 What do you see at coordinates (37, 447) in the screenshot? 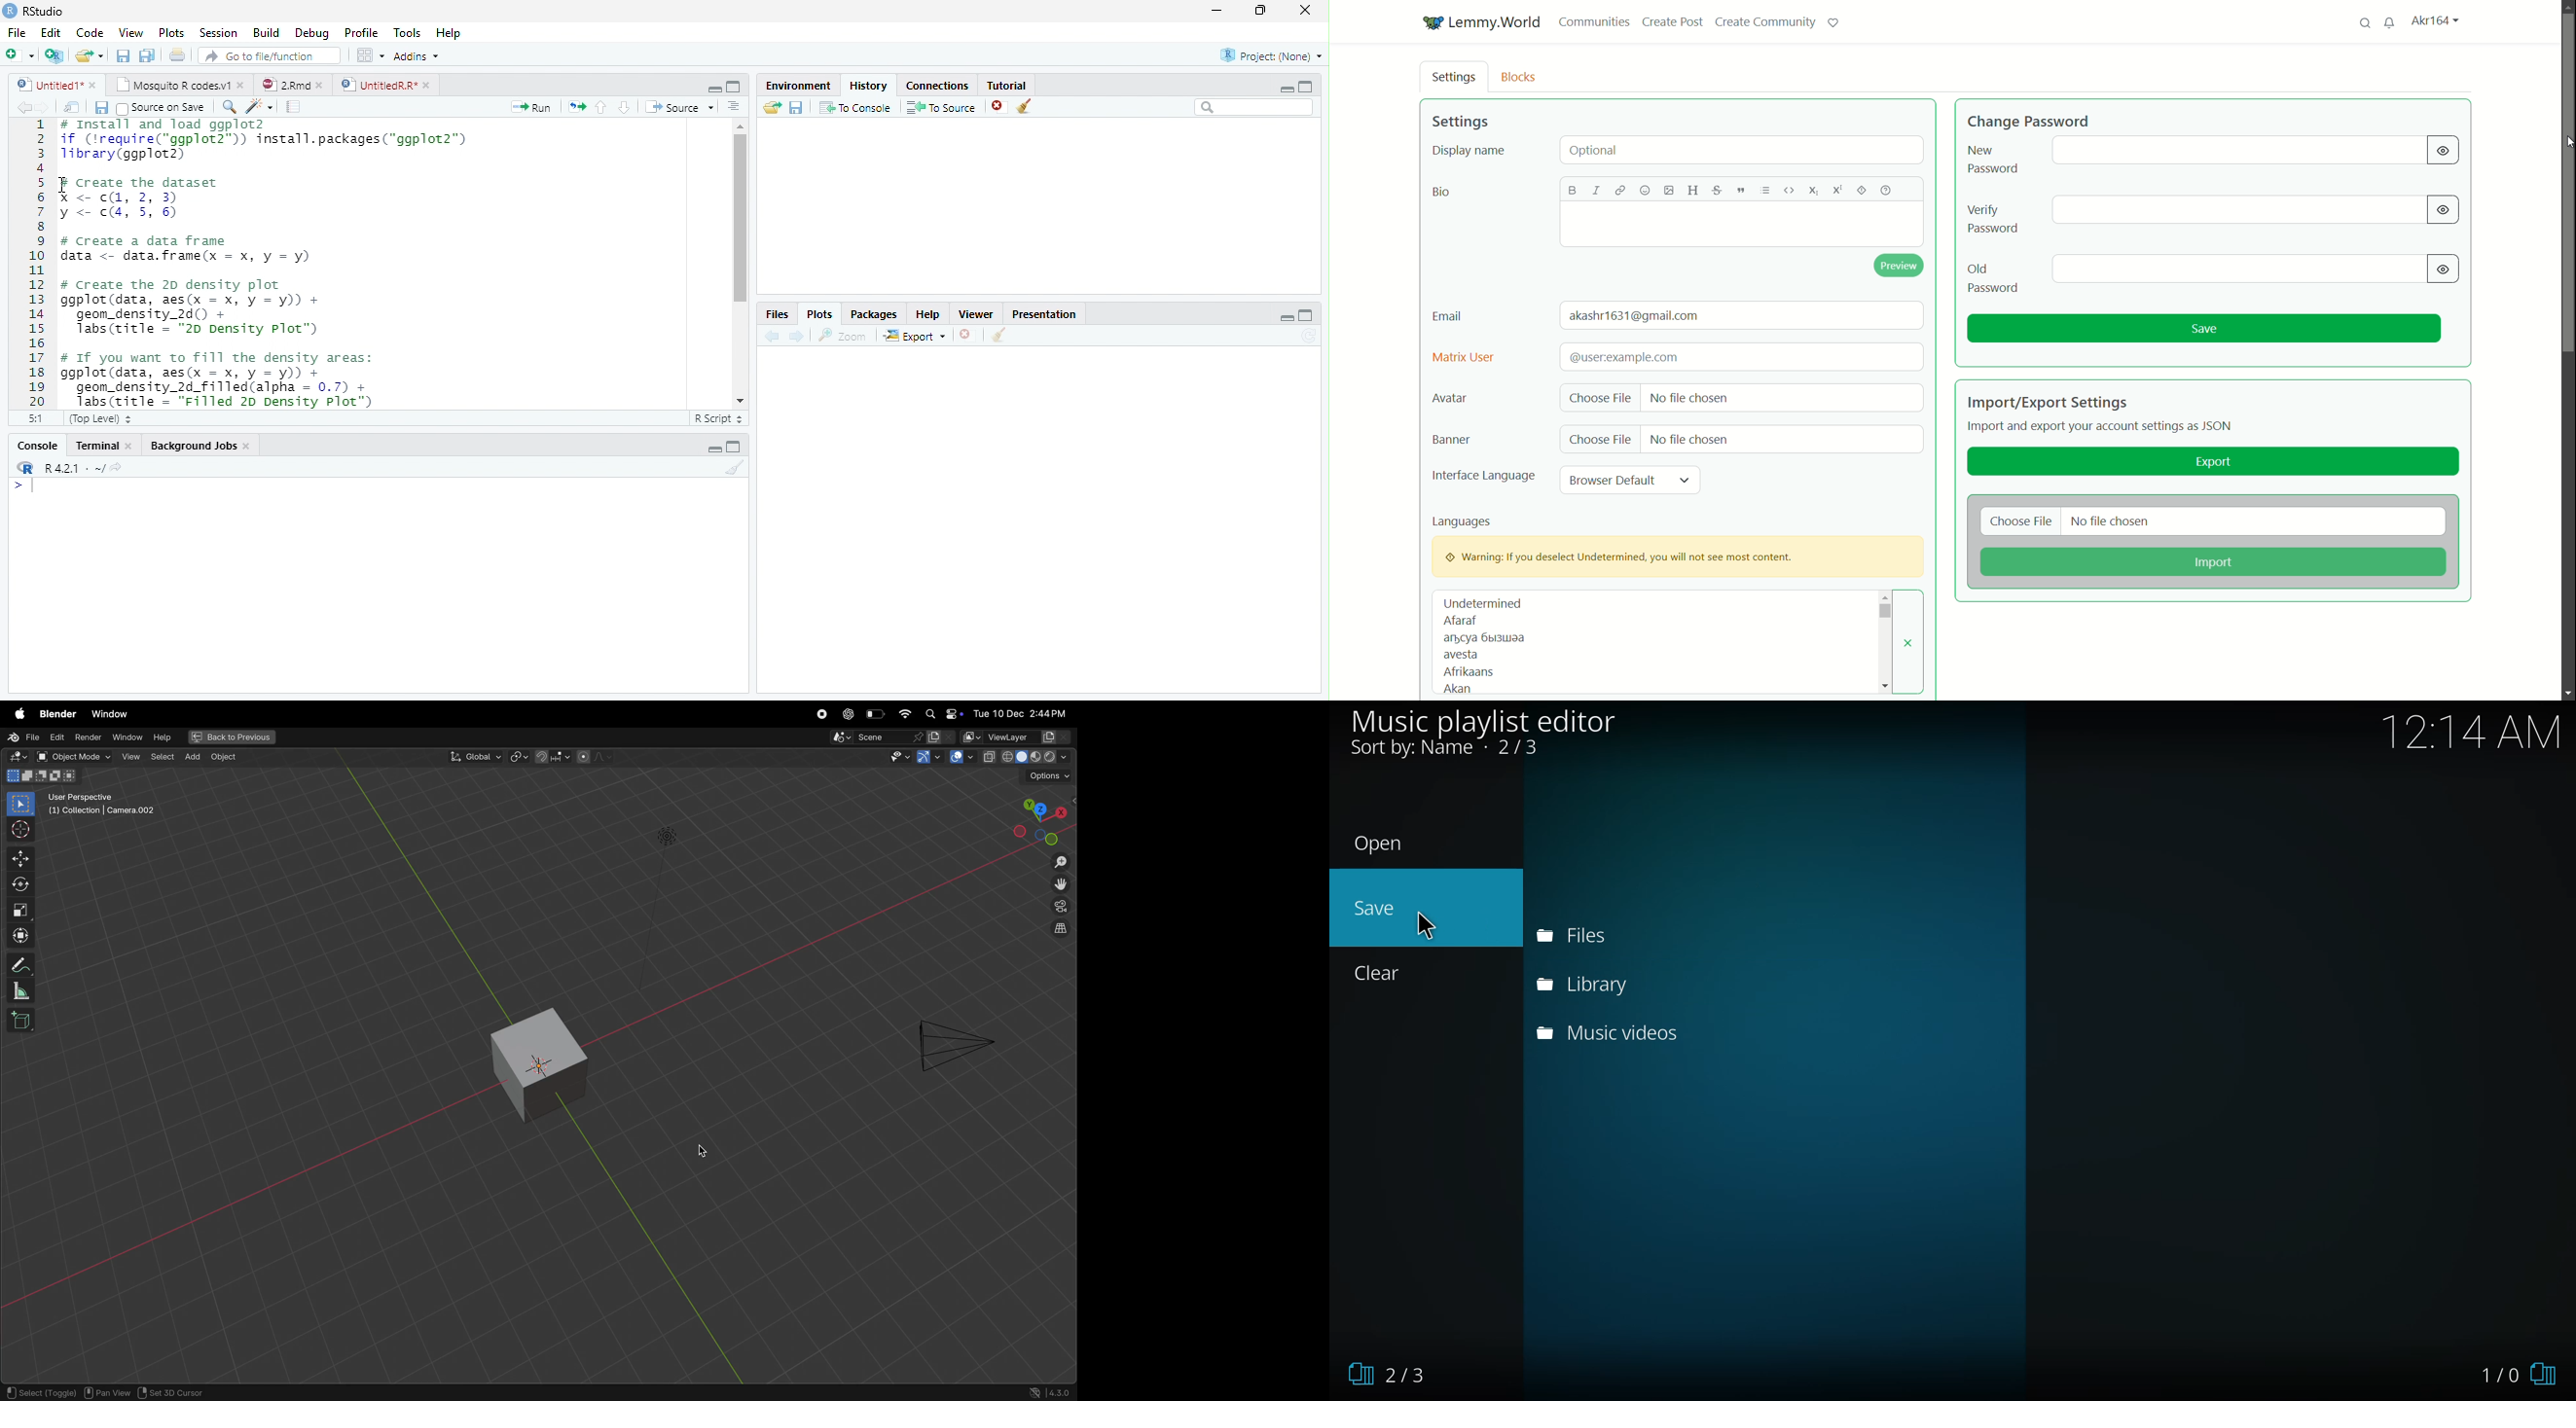
I see `Console` at bounding box center [37, 447].